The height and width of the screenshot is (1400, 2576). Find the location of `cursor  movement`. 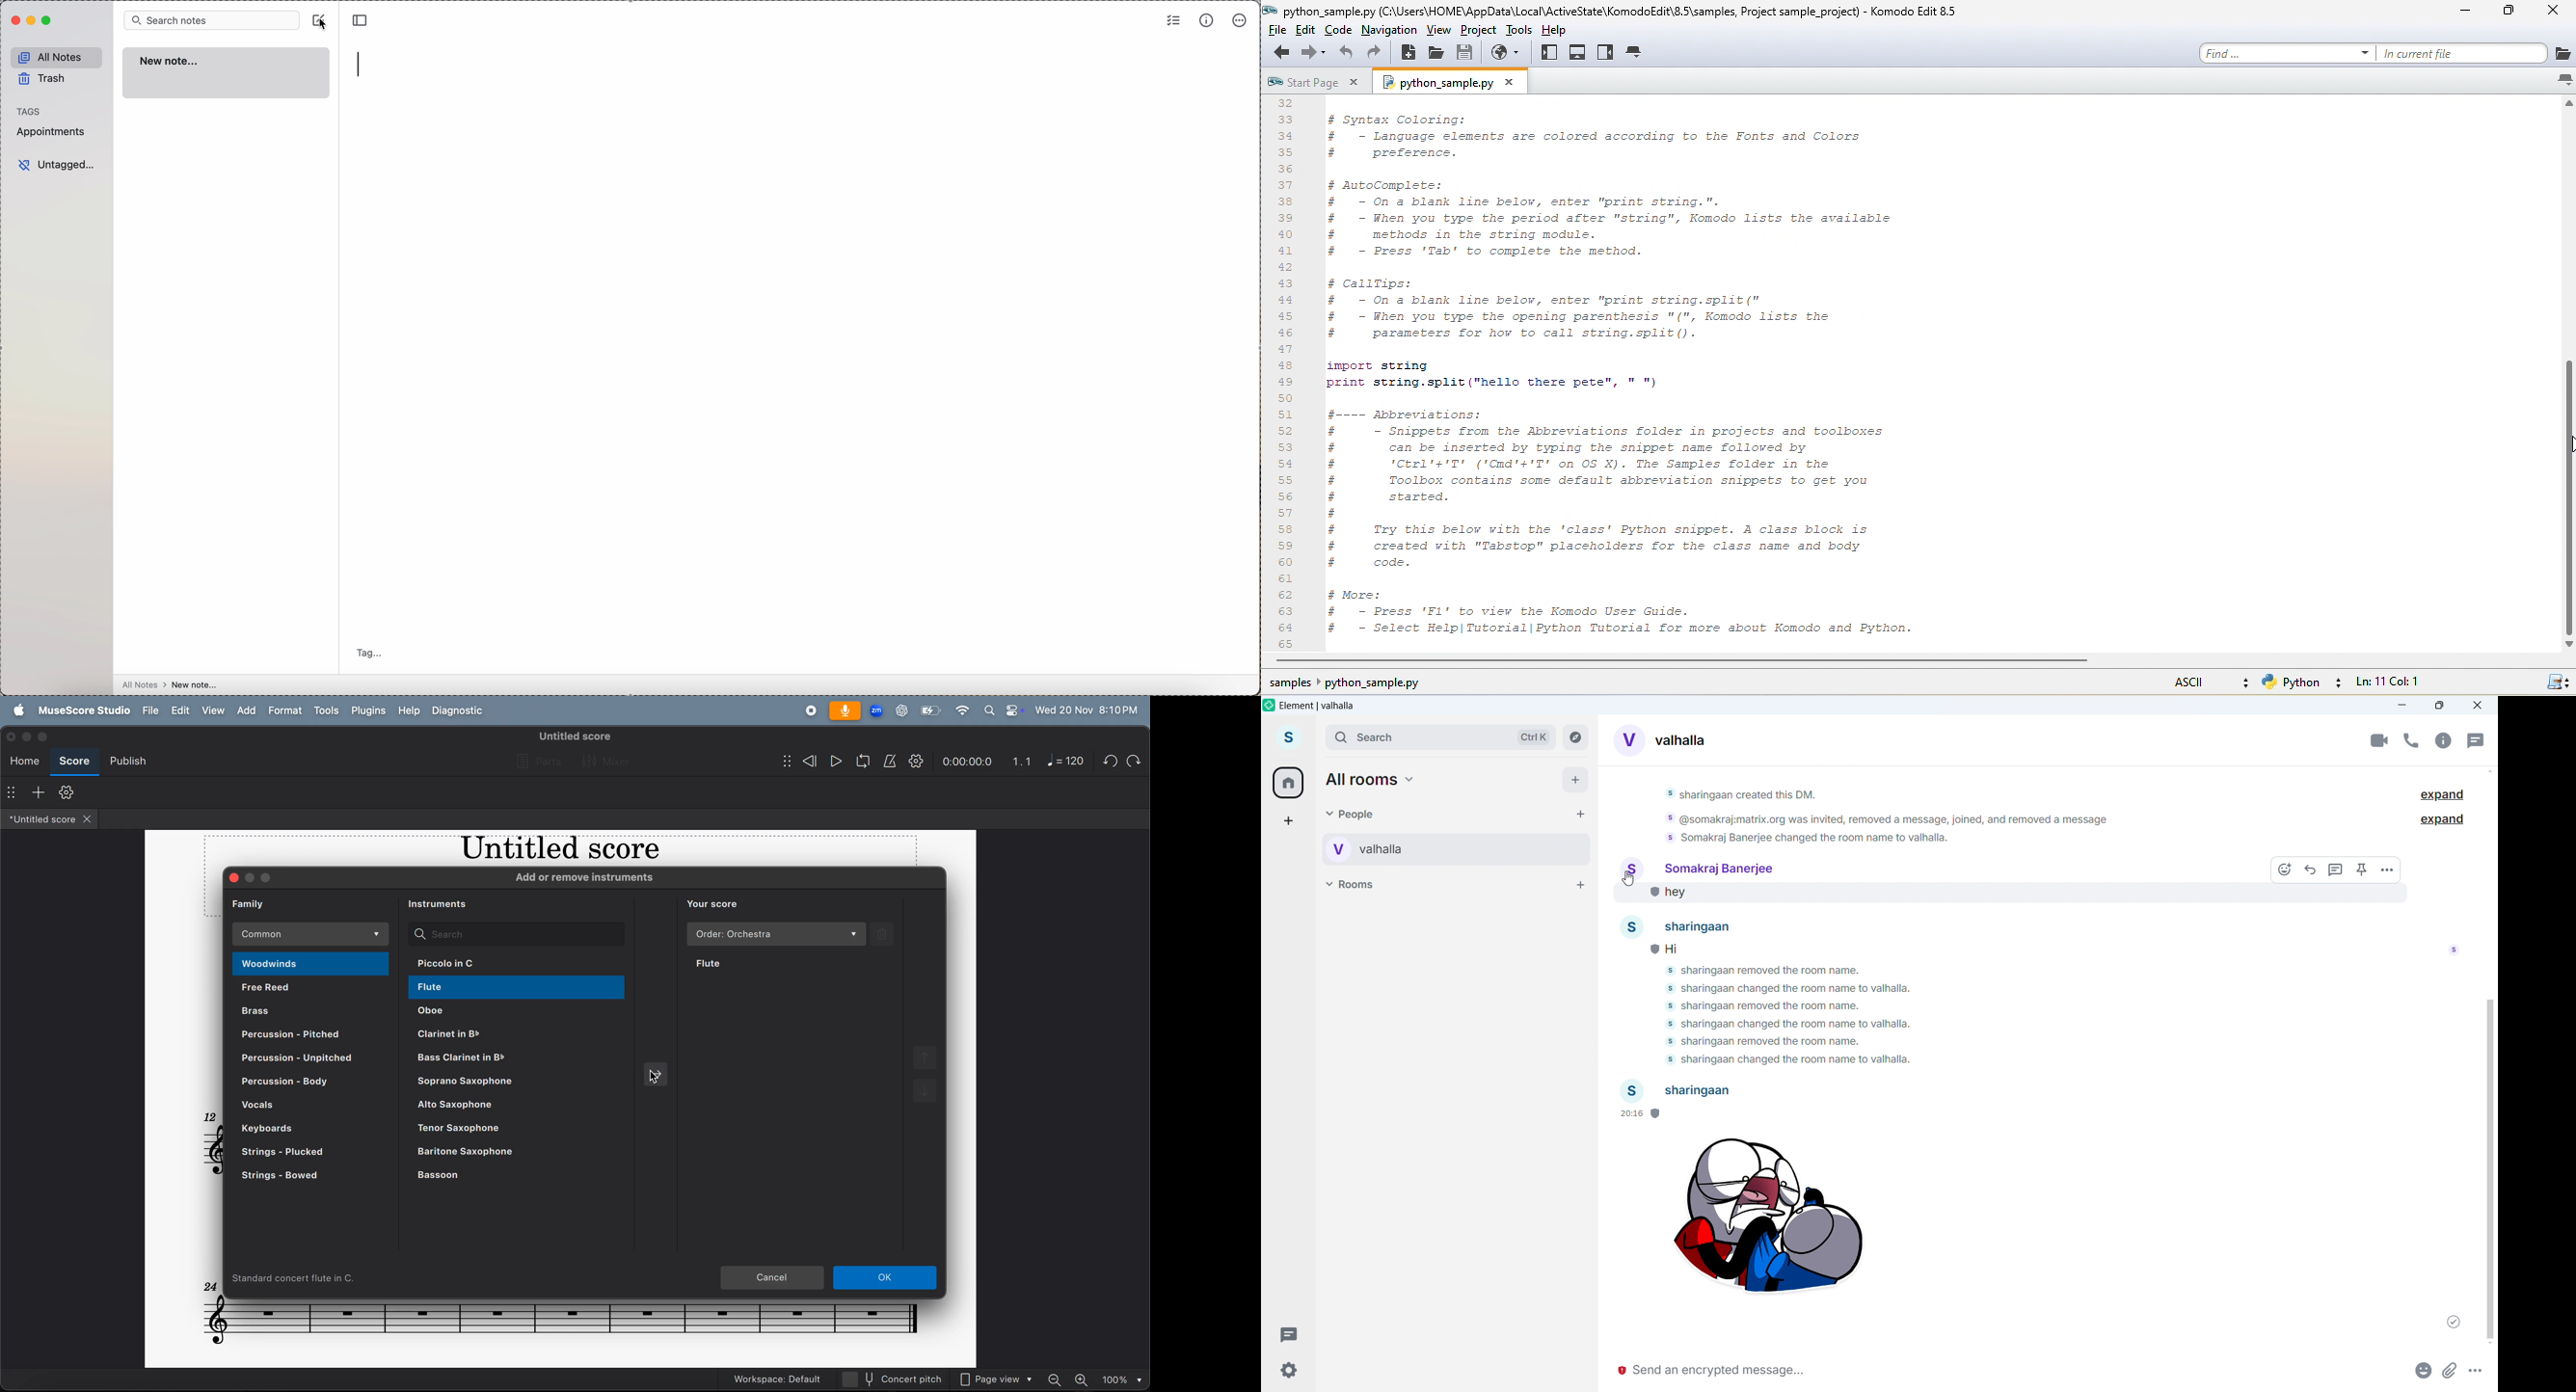

cursor  movement is located at coordinates (1626, 882).